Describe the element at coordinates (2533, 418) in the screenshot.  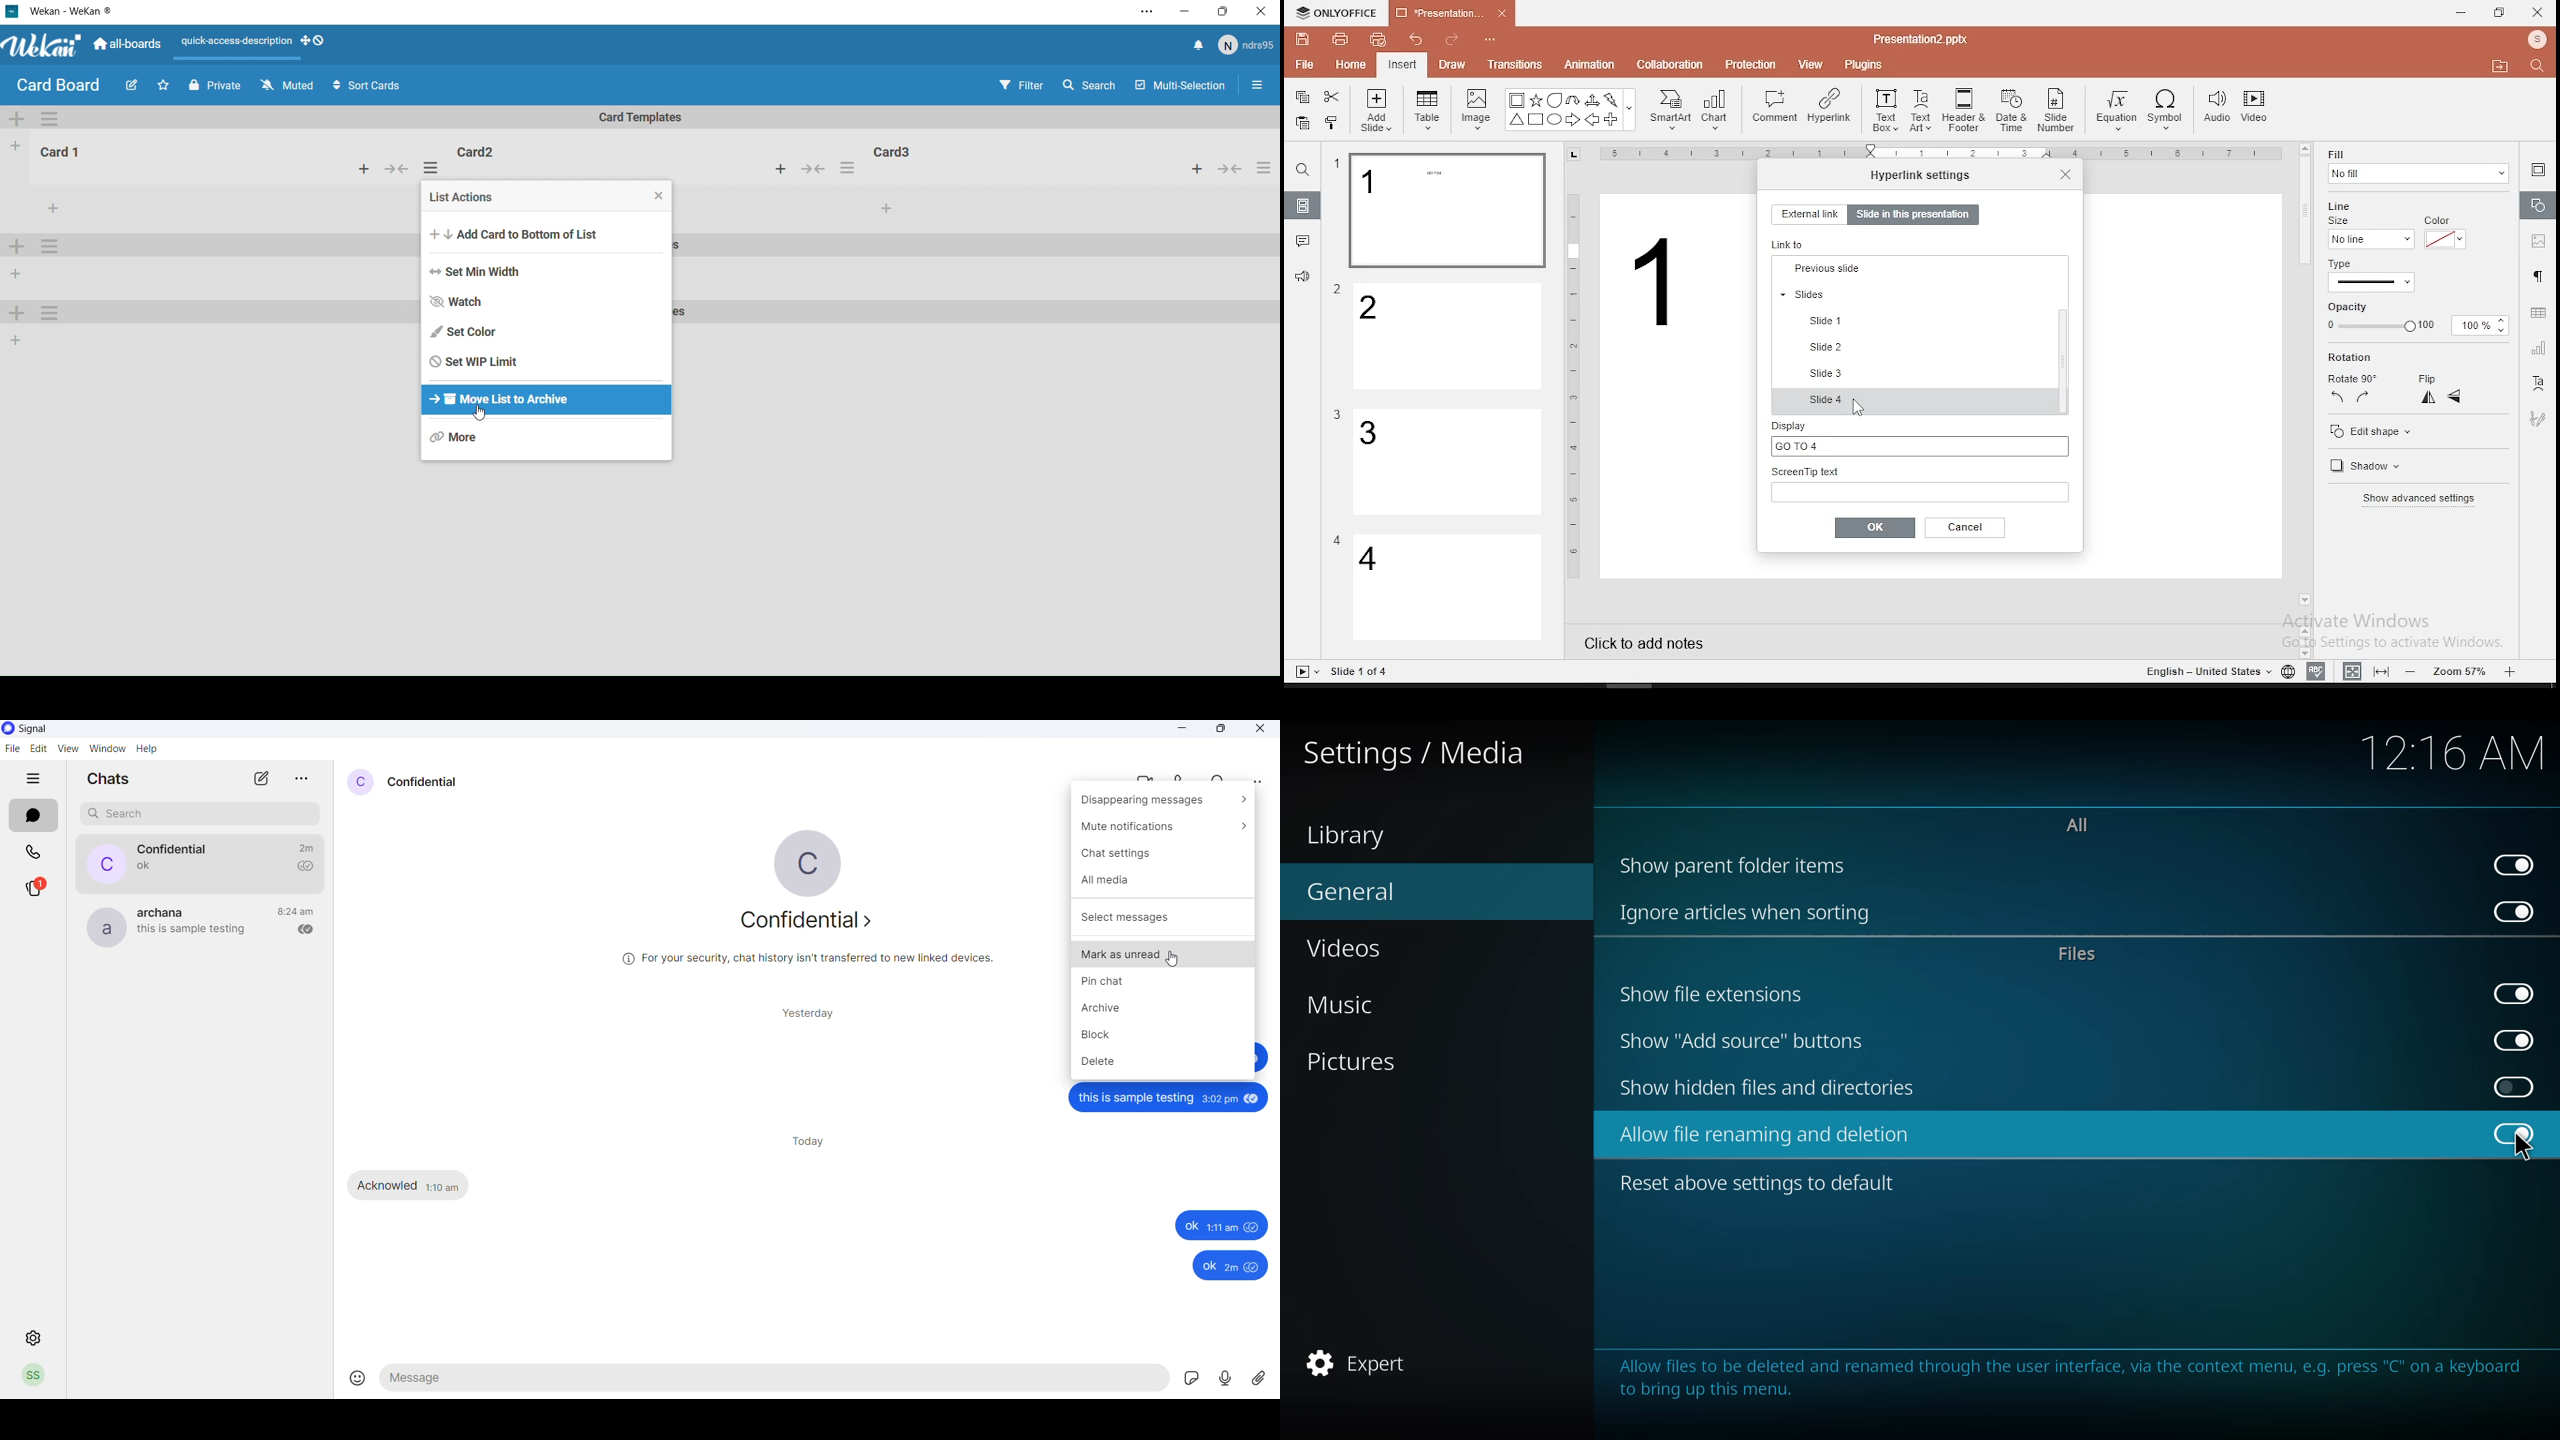
I see `` at that location.